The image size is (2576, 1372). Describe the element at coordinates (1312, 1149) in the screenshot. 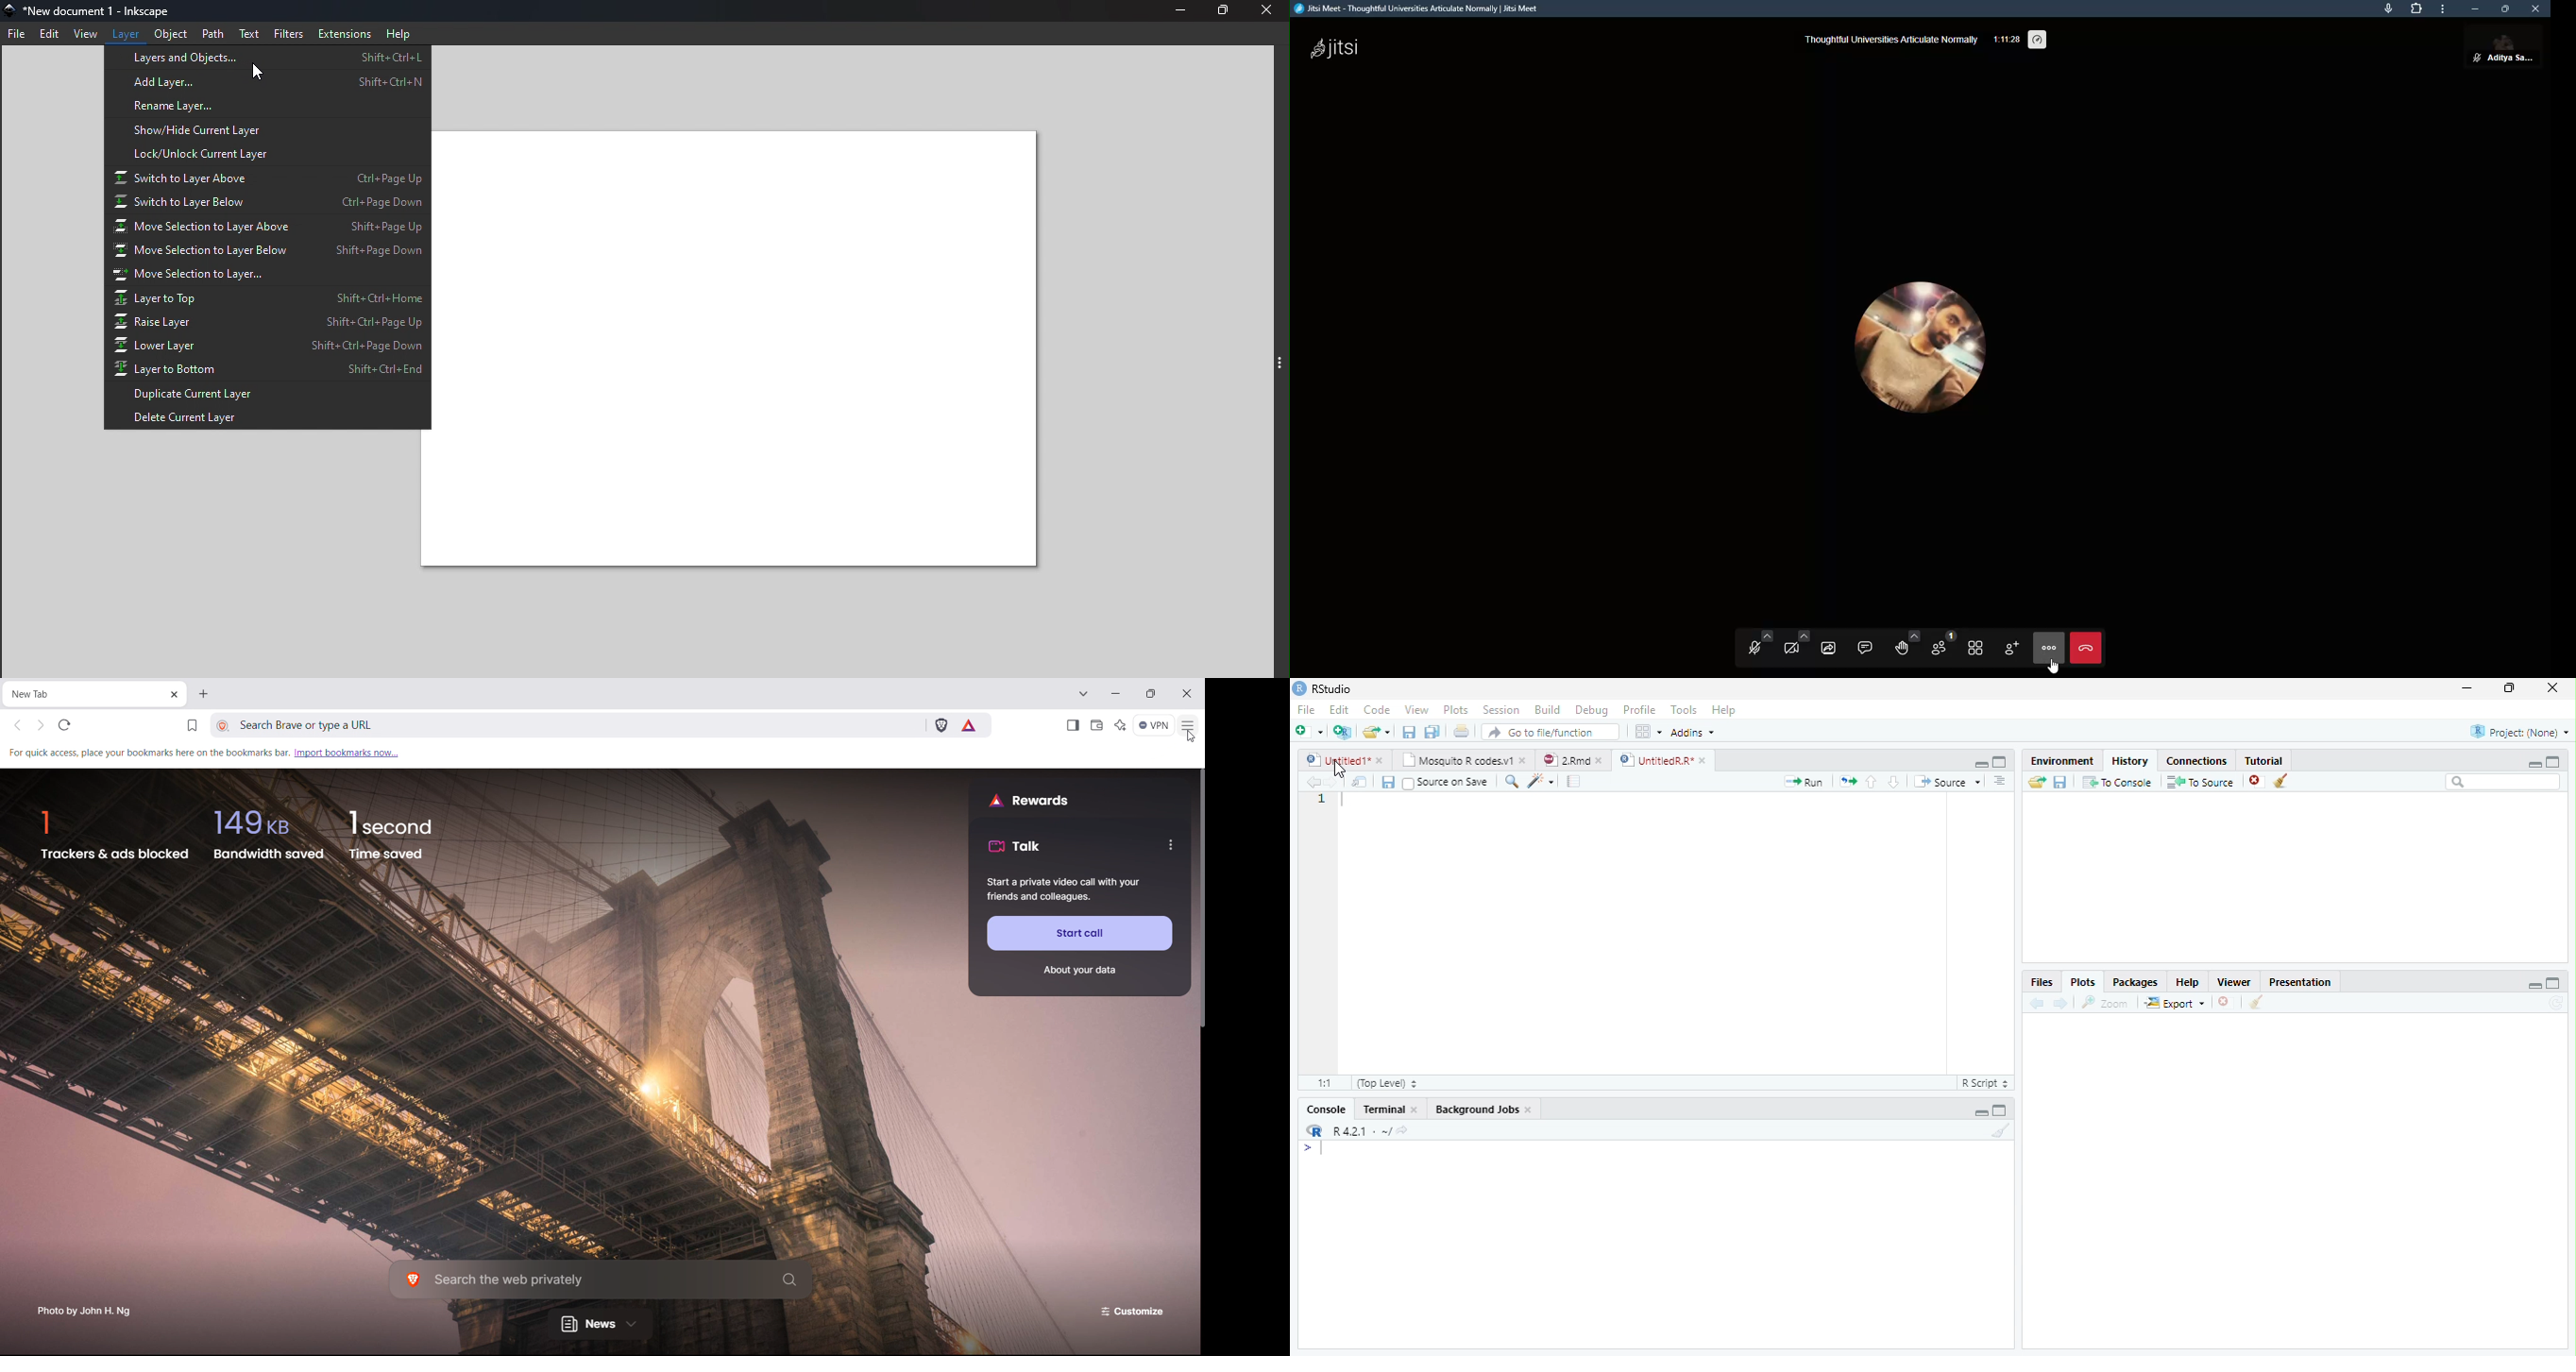

I see `>` at that location.